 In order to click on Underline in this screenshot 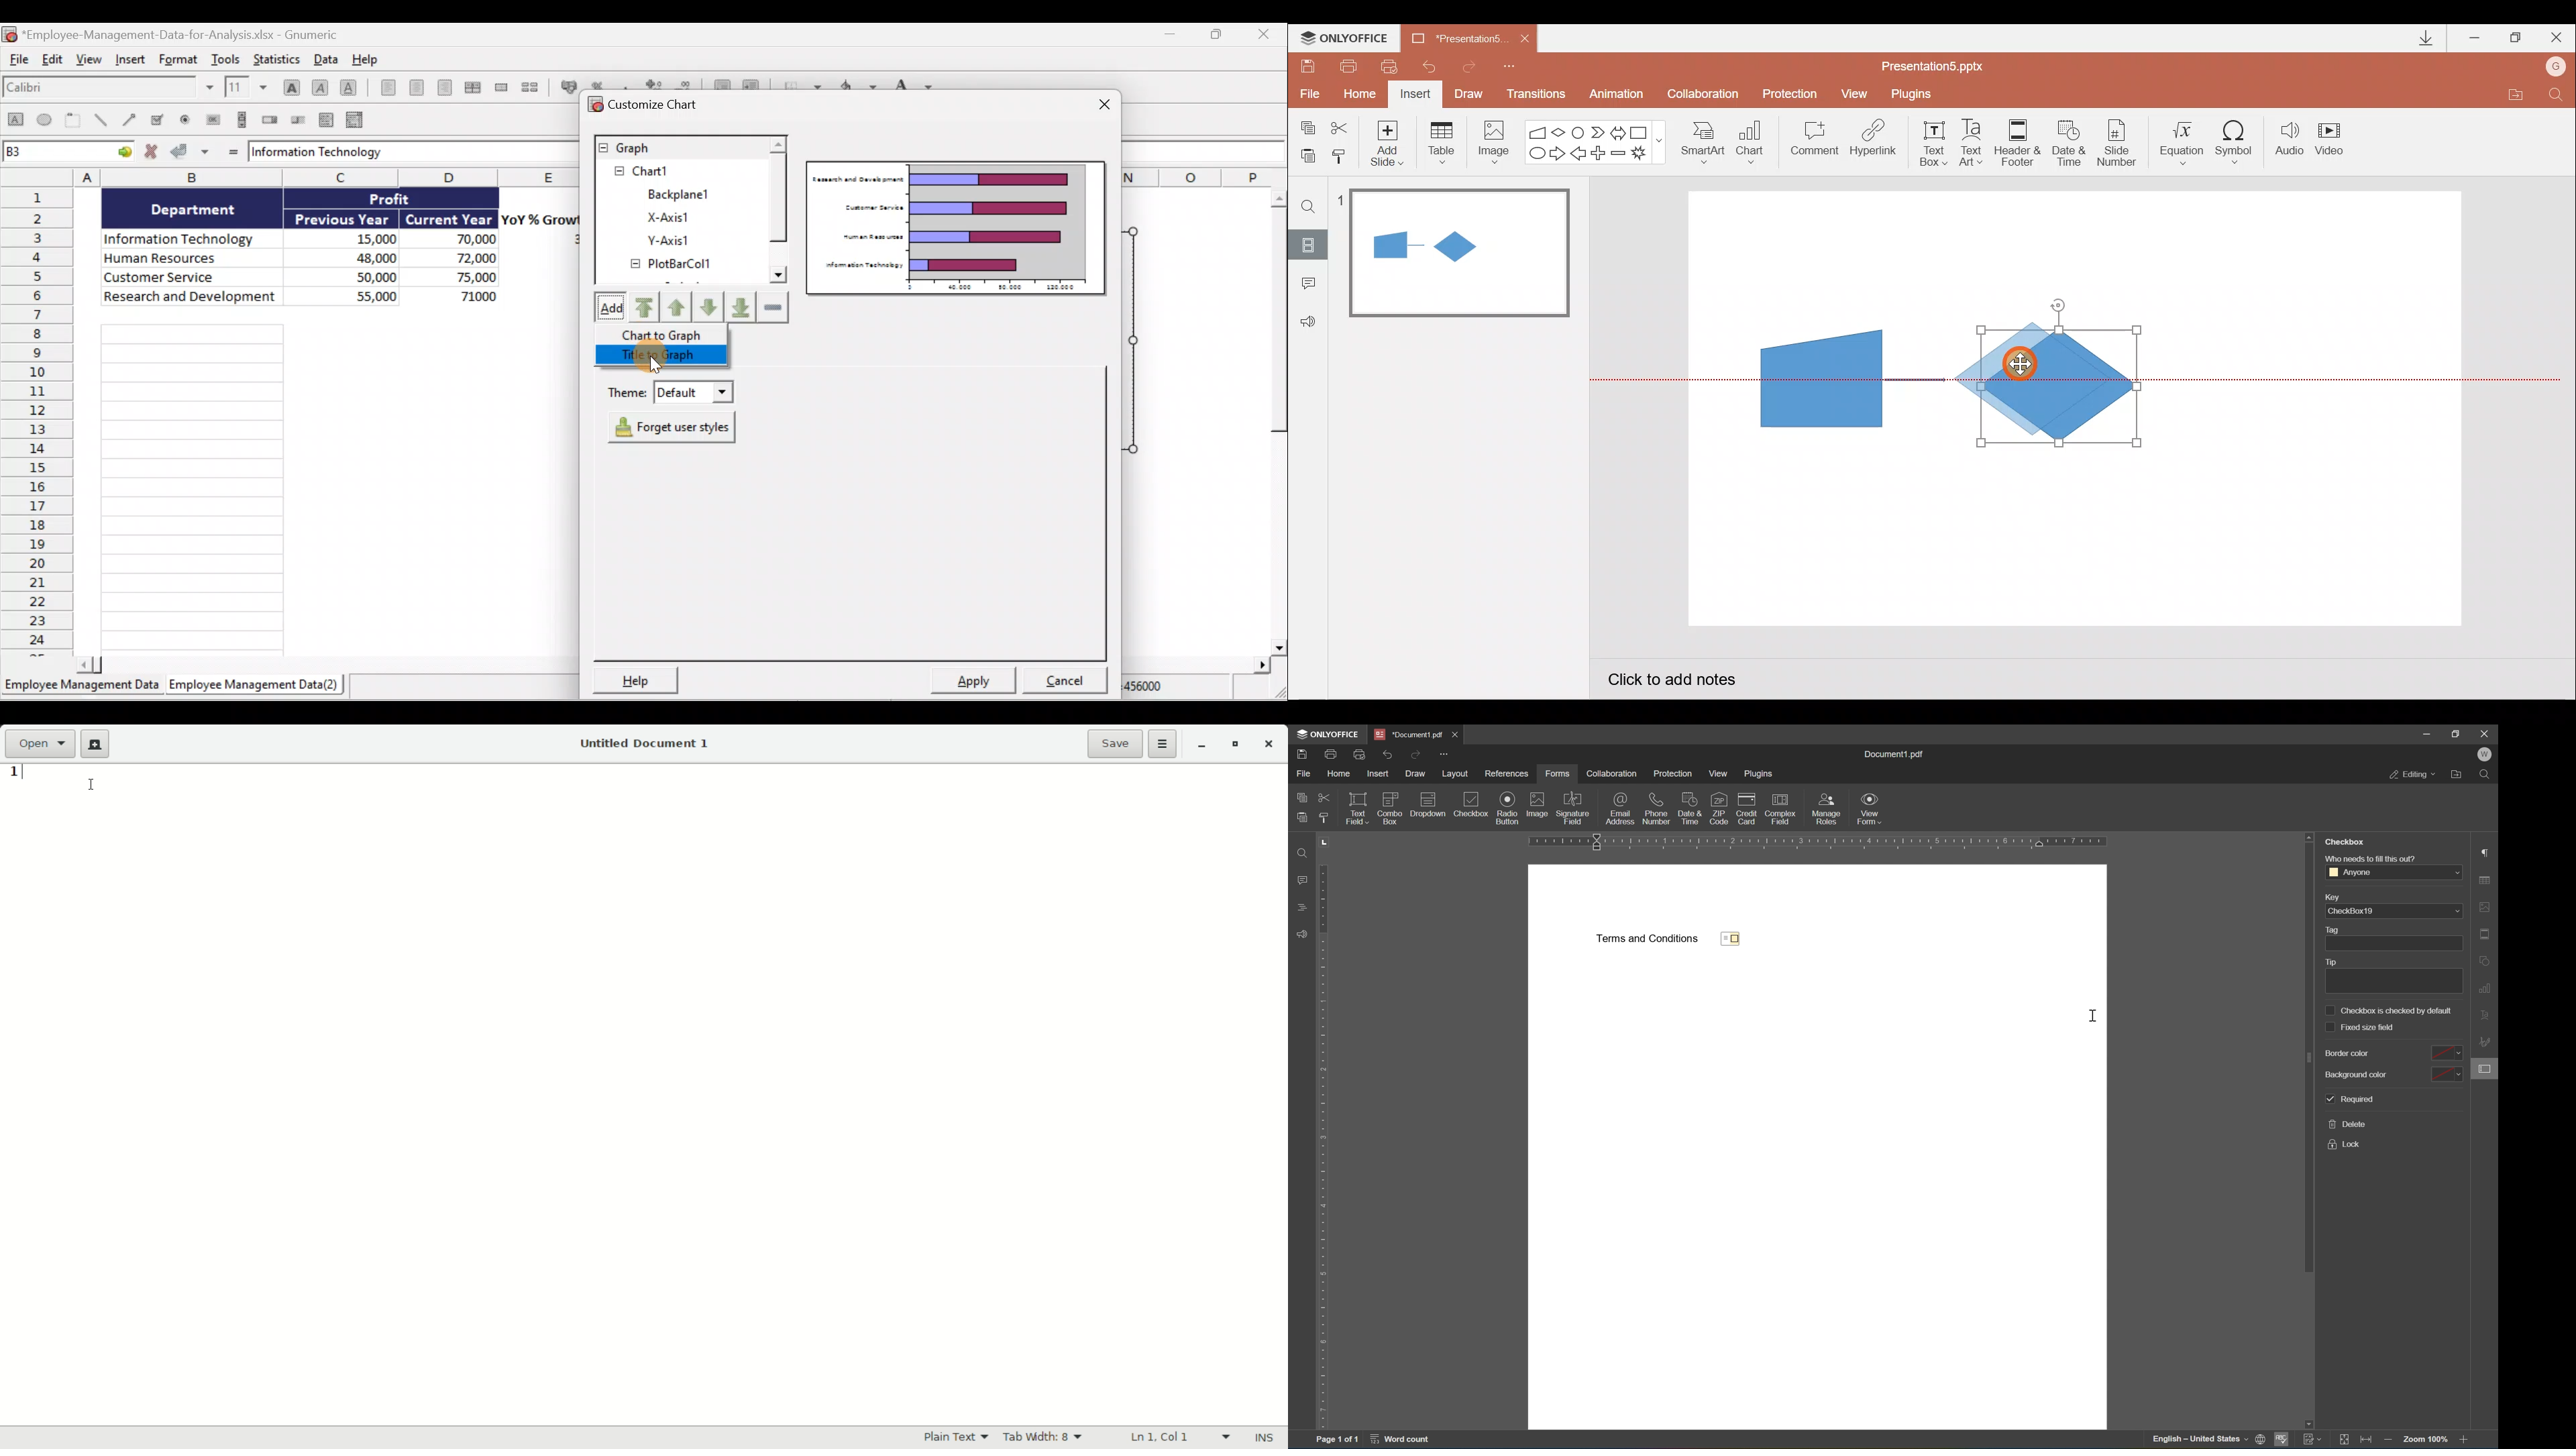, I will do `click(352, 90)`.